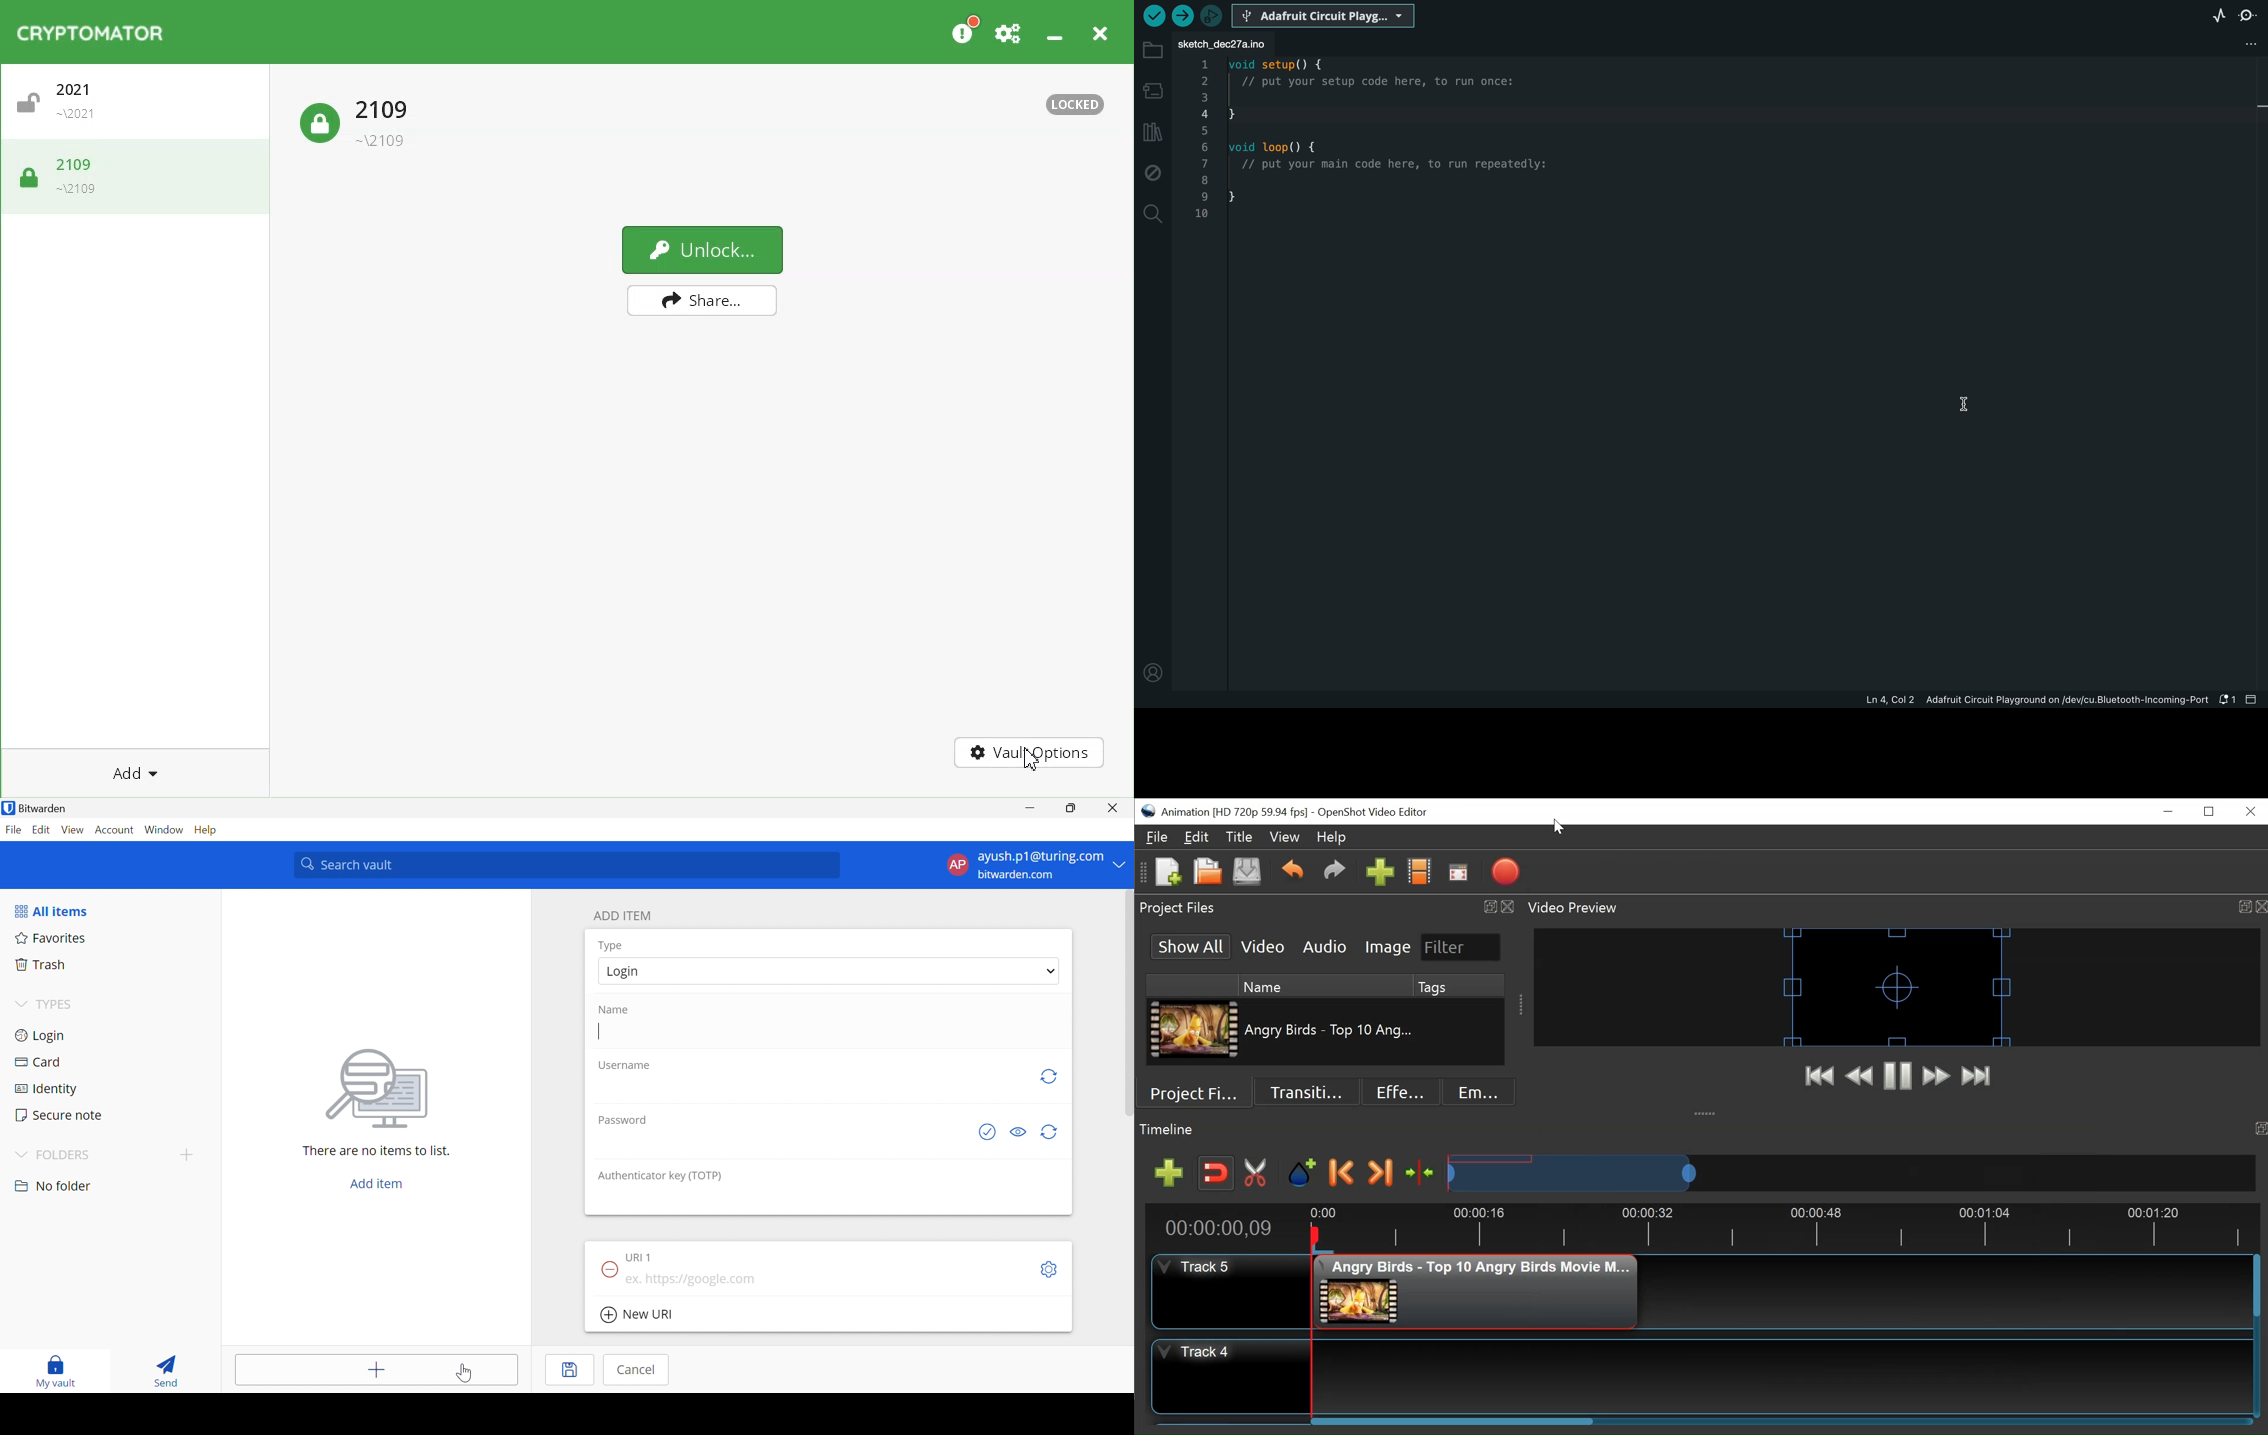  I want to click on Drop Down, so click(186, 1154).